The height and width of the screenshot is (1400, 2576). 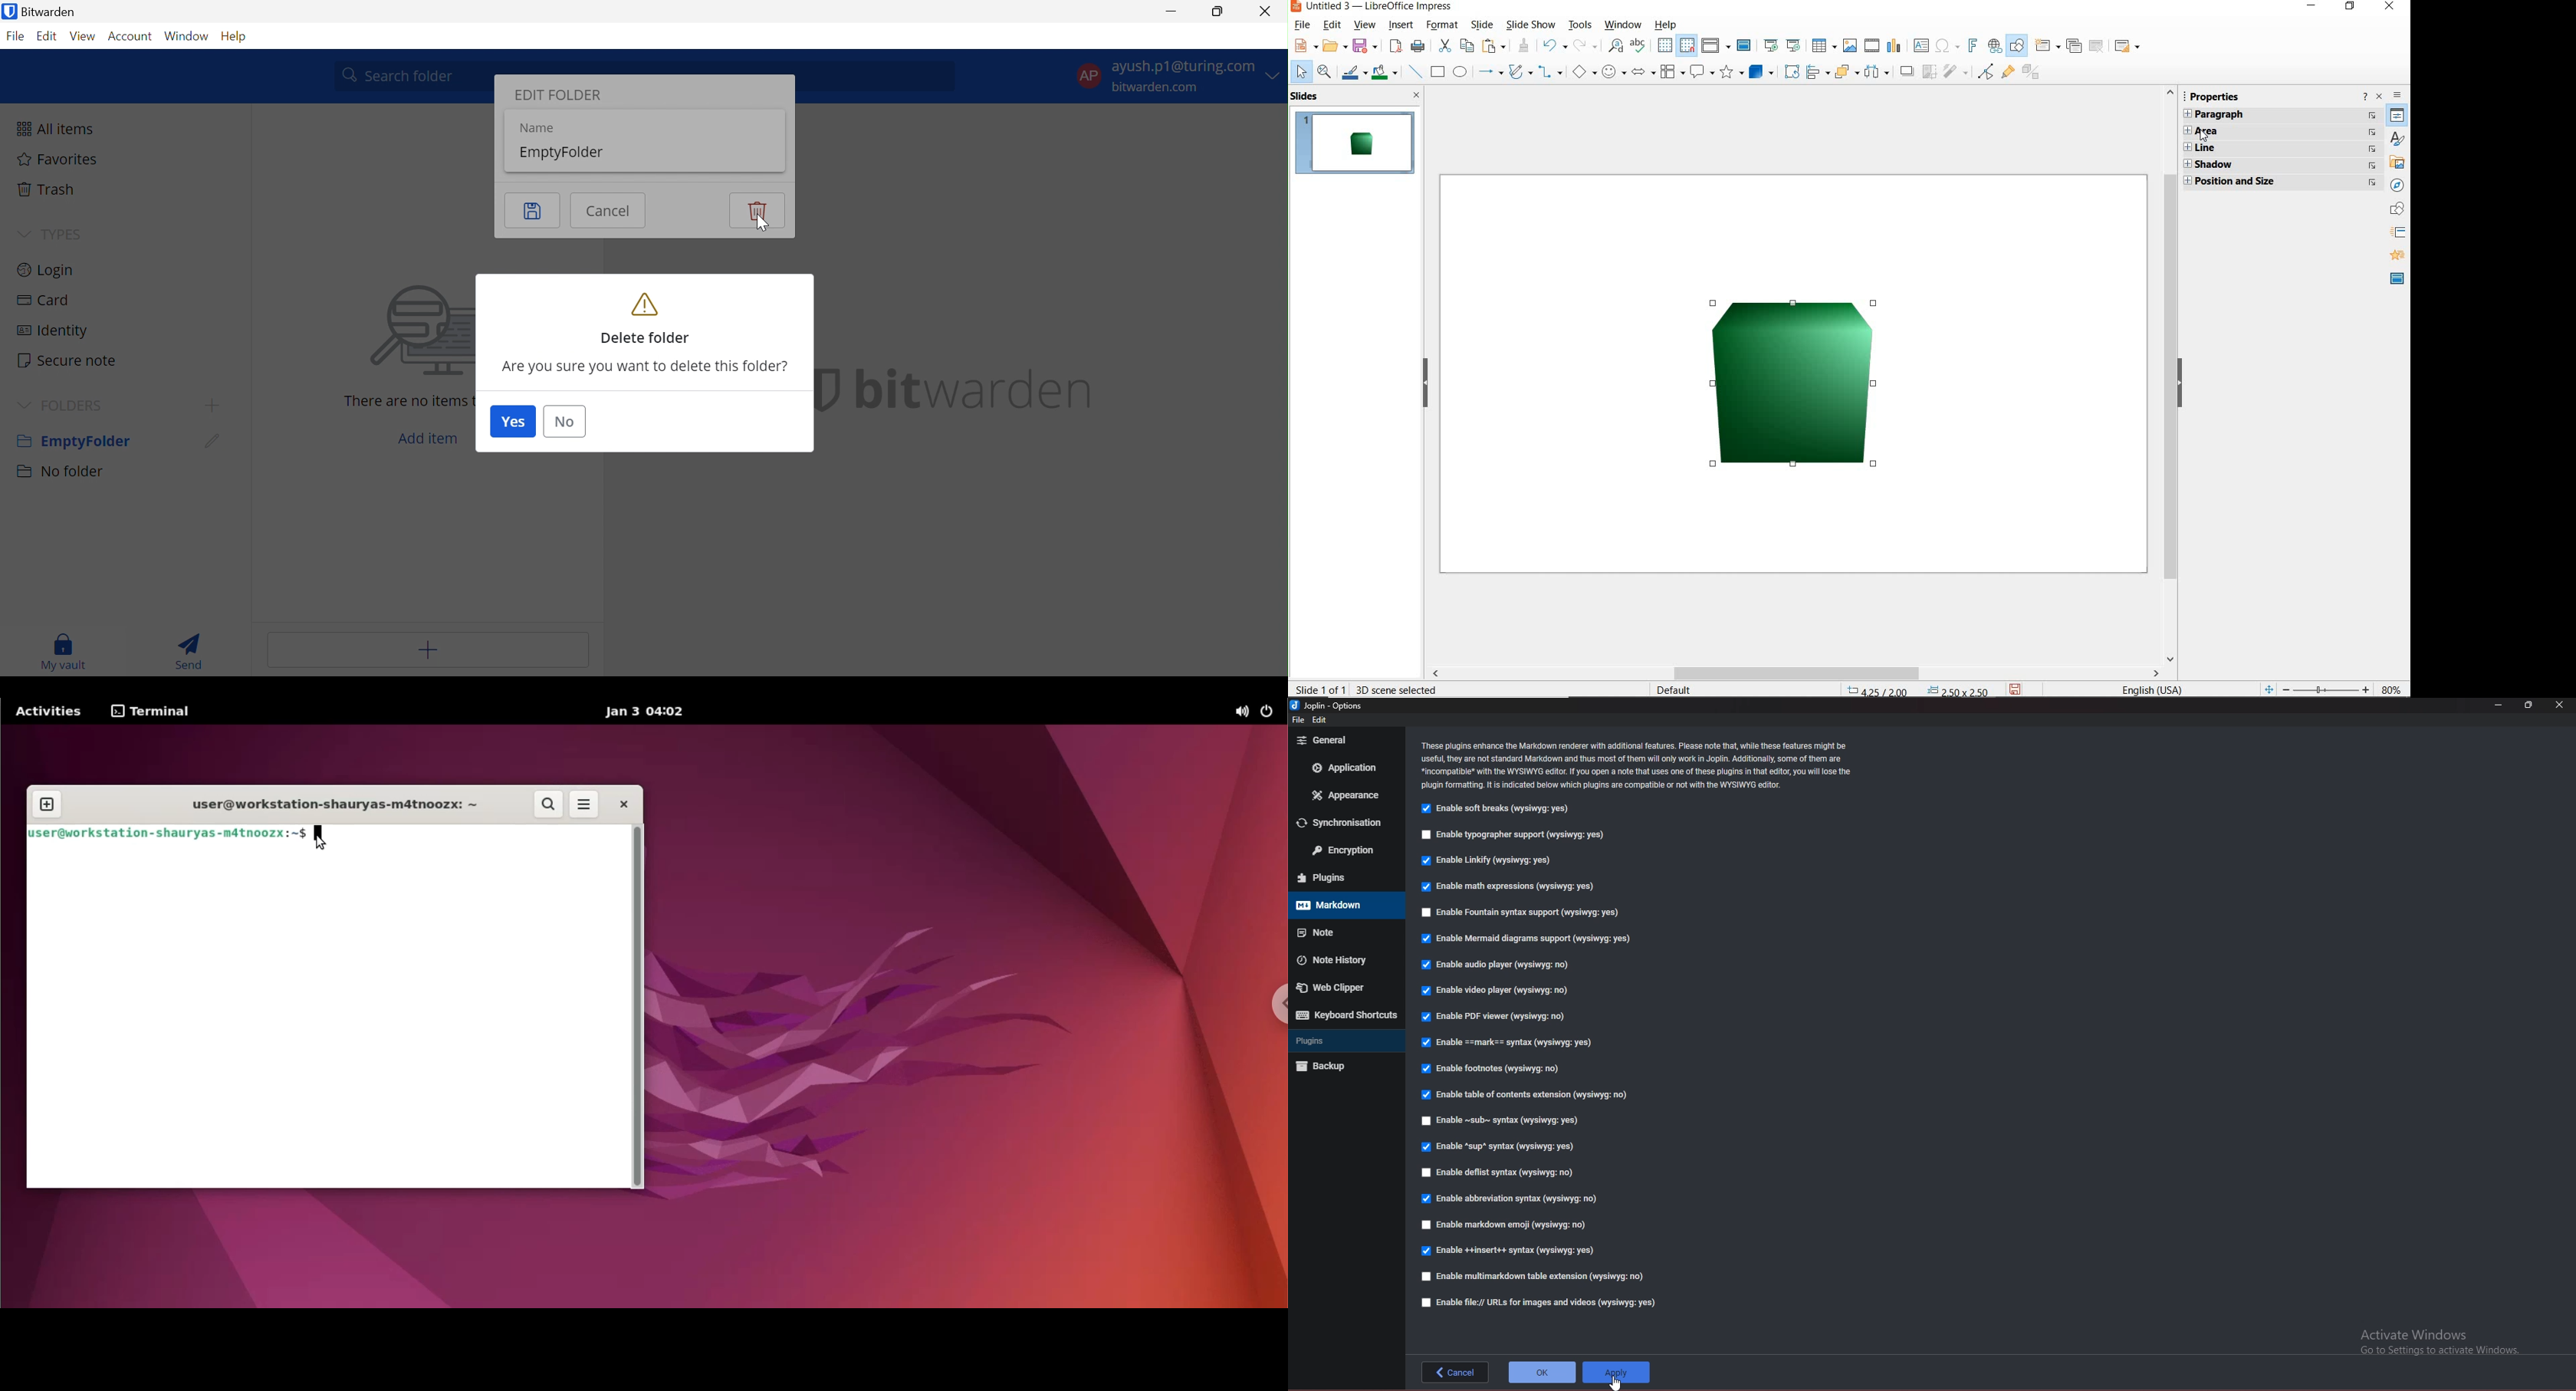 What do you see at coordinates (1418, 47) in the screenshot?
I see `print` at bounding box center [1418, 47].